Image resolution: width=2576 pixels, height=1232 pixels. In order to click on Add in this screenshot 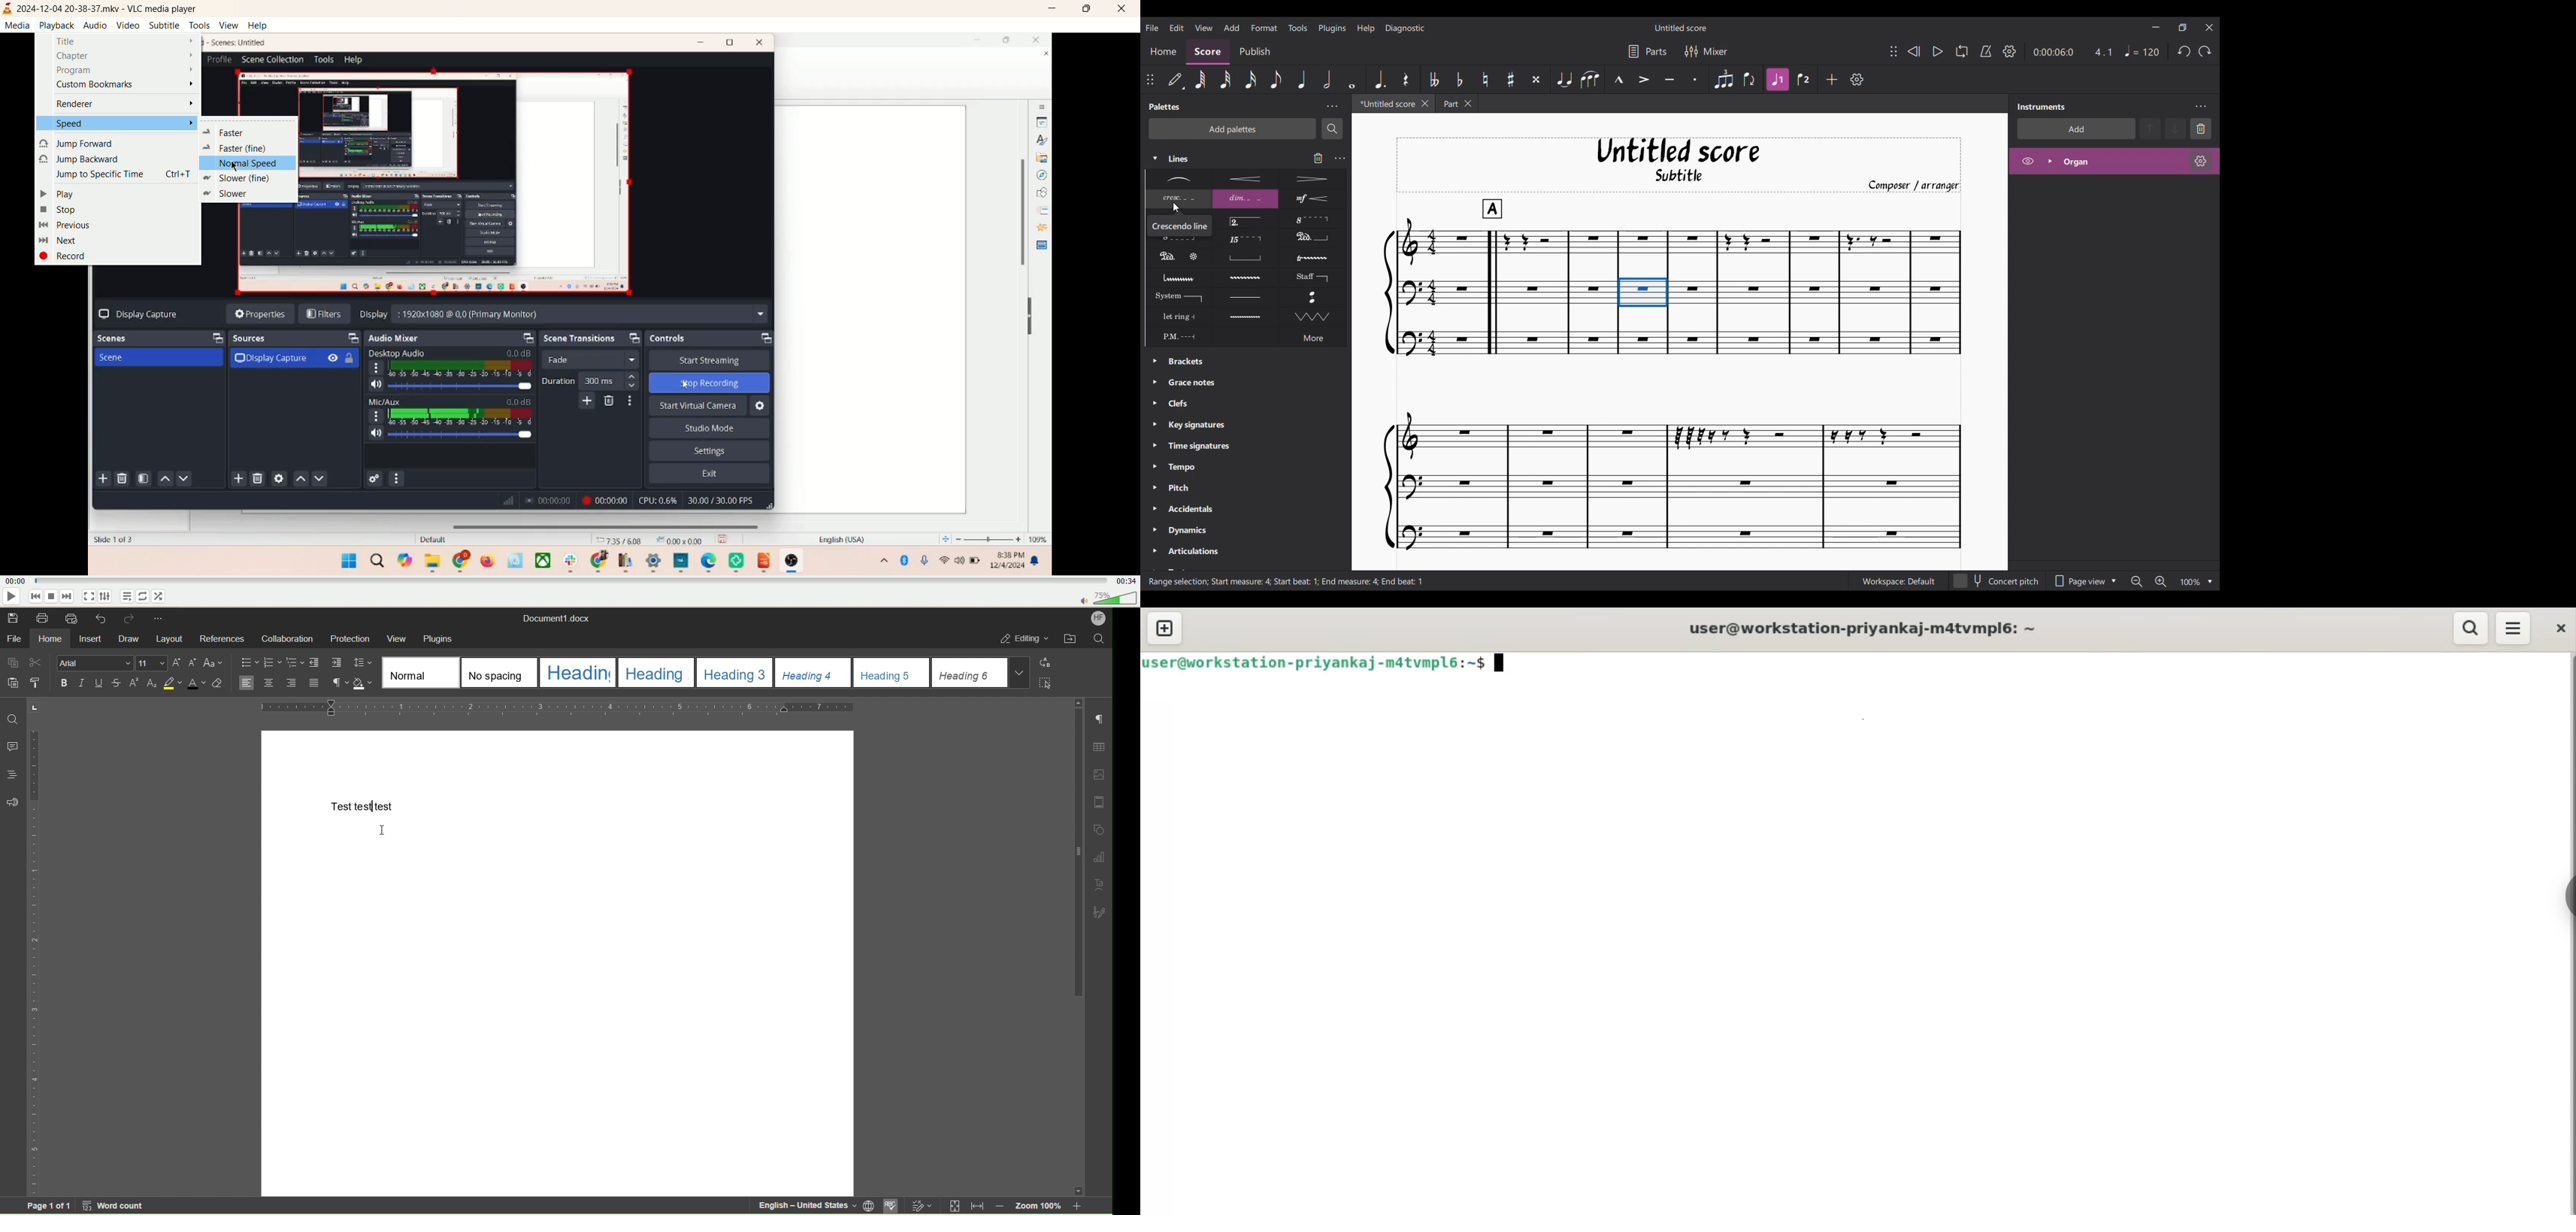, I will do `click(1832, 79)`.